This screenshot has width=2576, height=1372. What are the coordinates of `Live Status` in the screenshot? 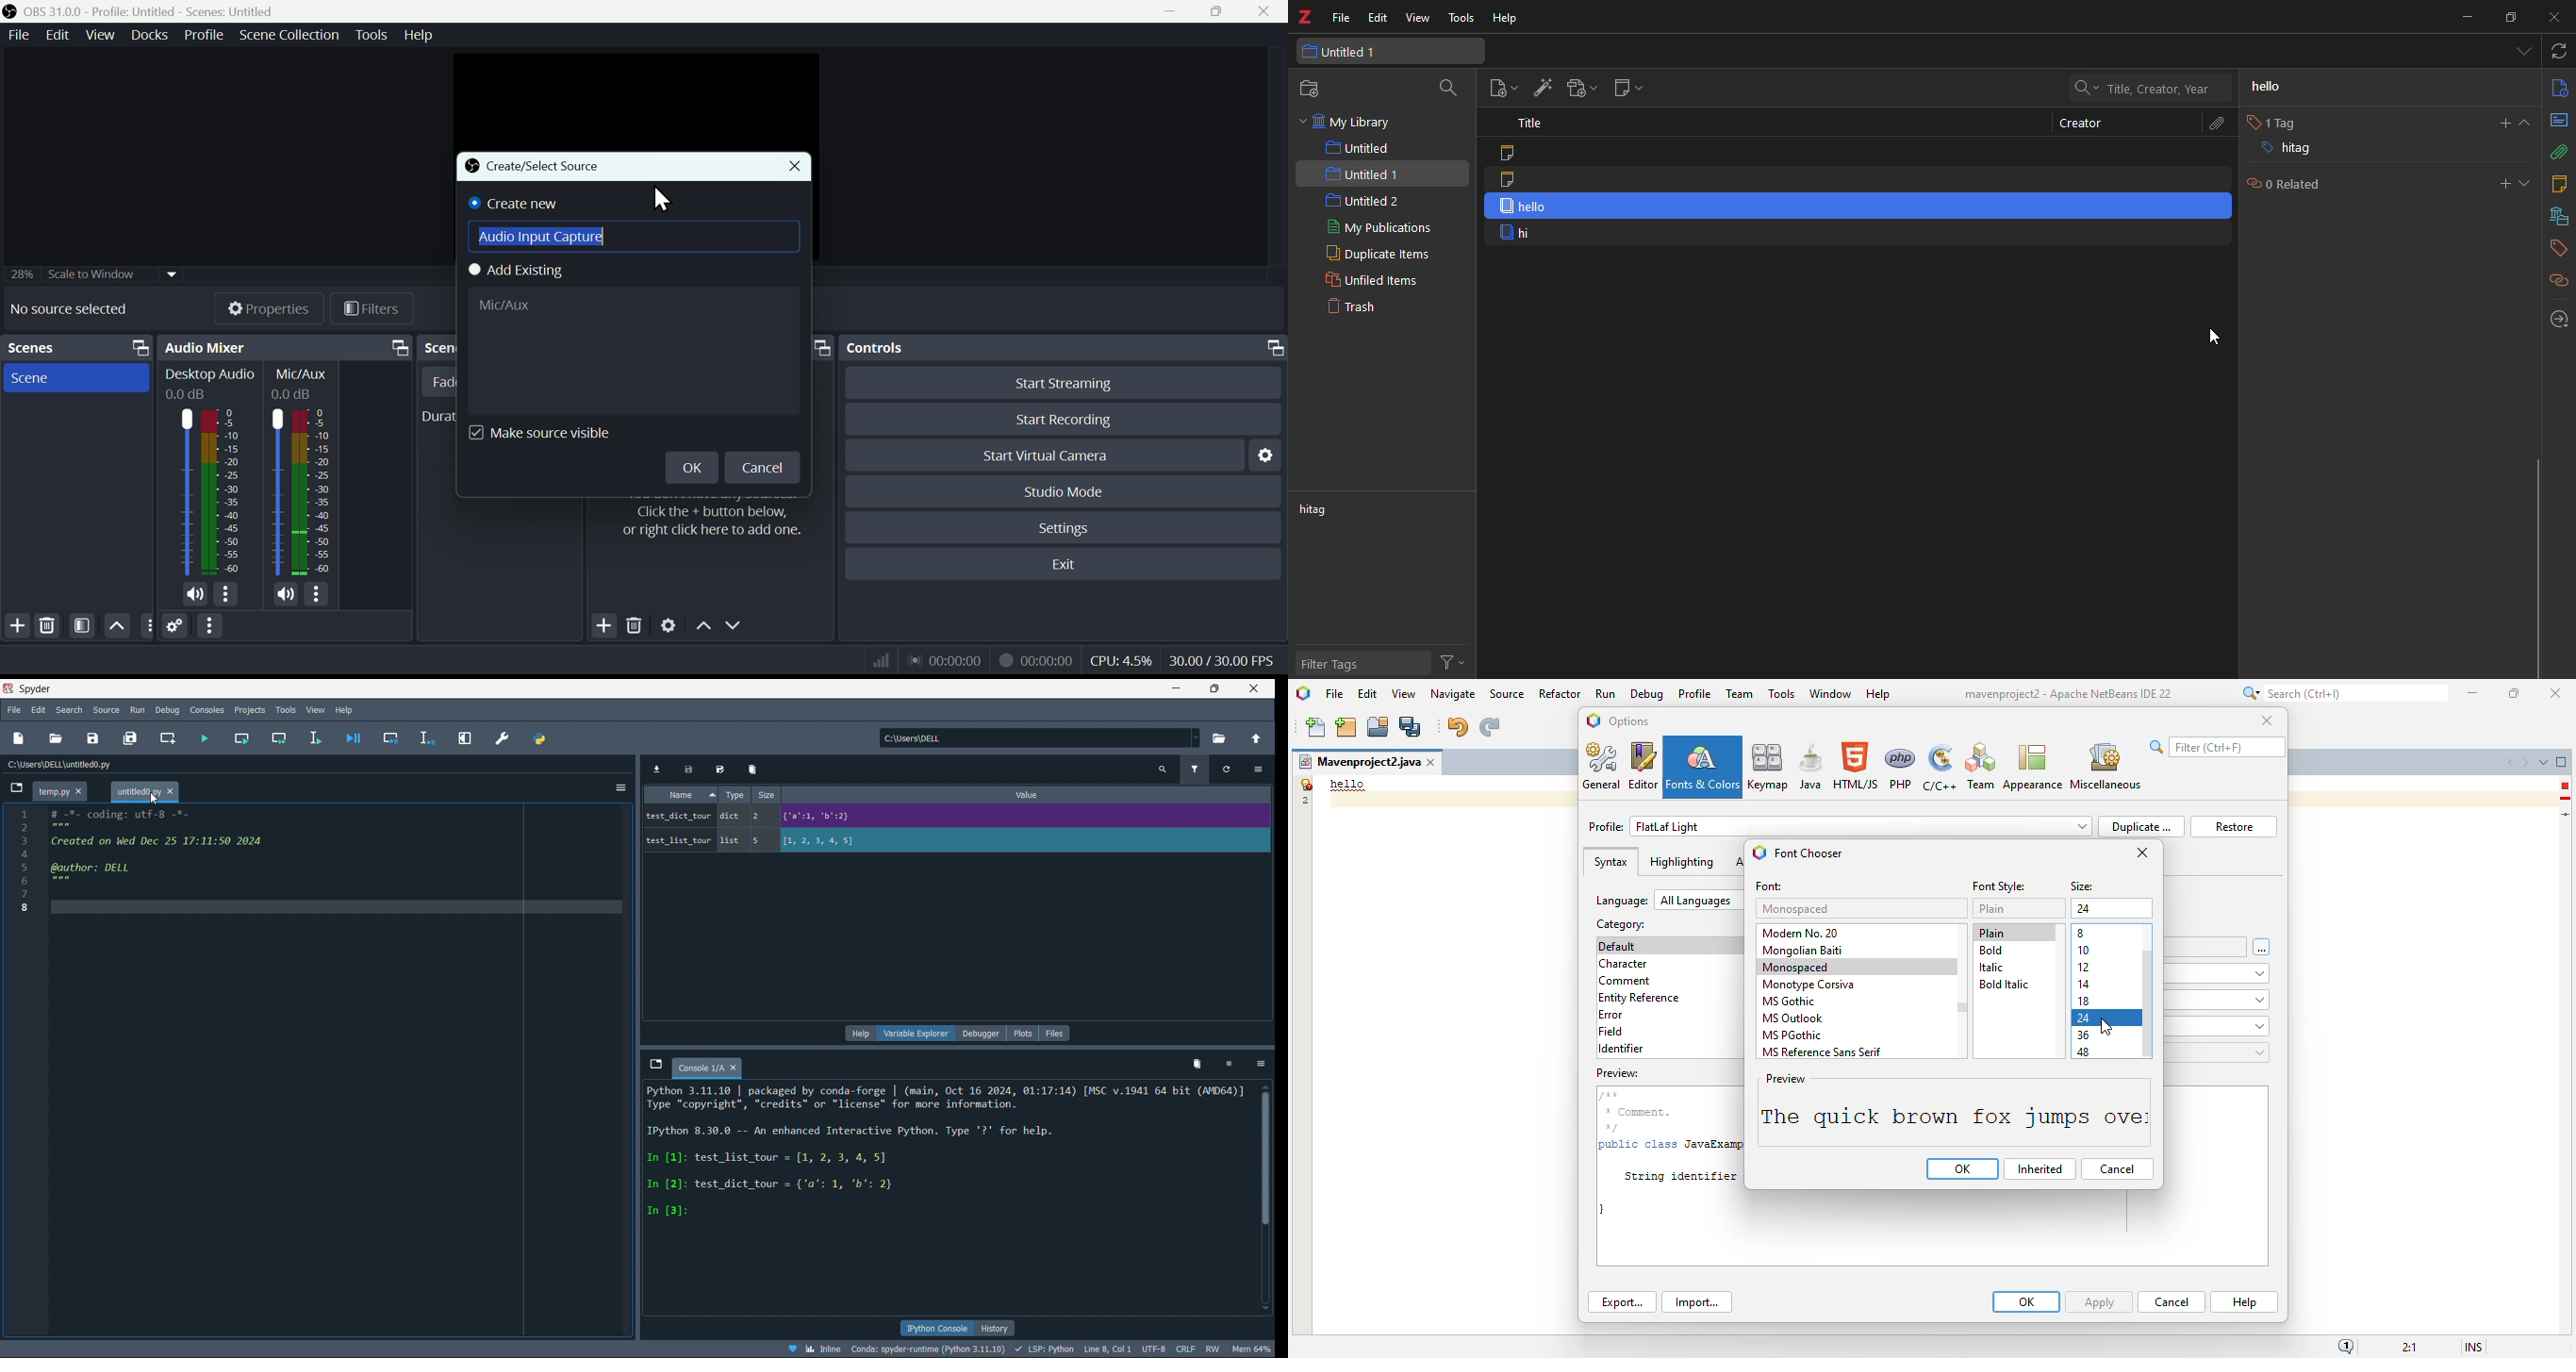 It's located at (944, 660).